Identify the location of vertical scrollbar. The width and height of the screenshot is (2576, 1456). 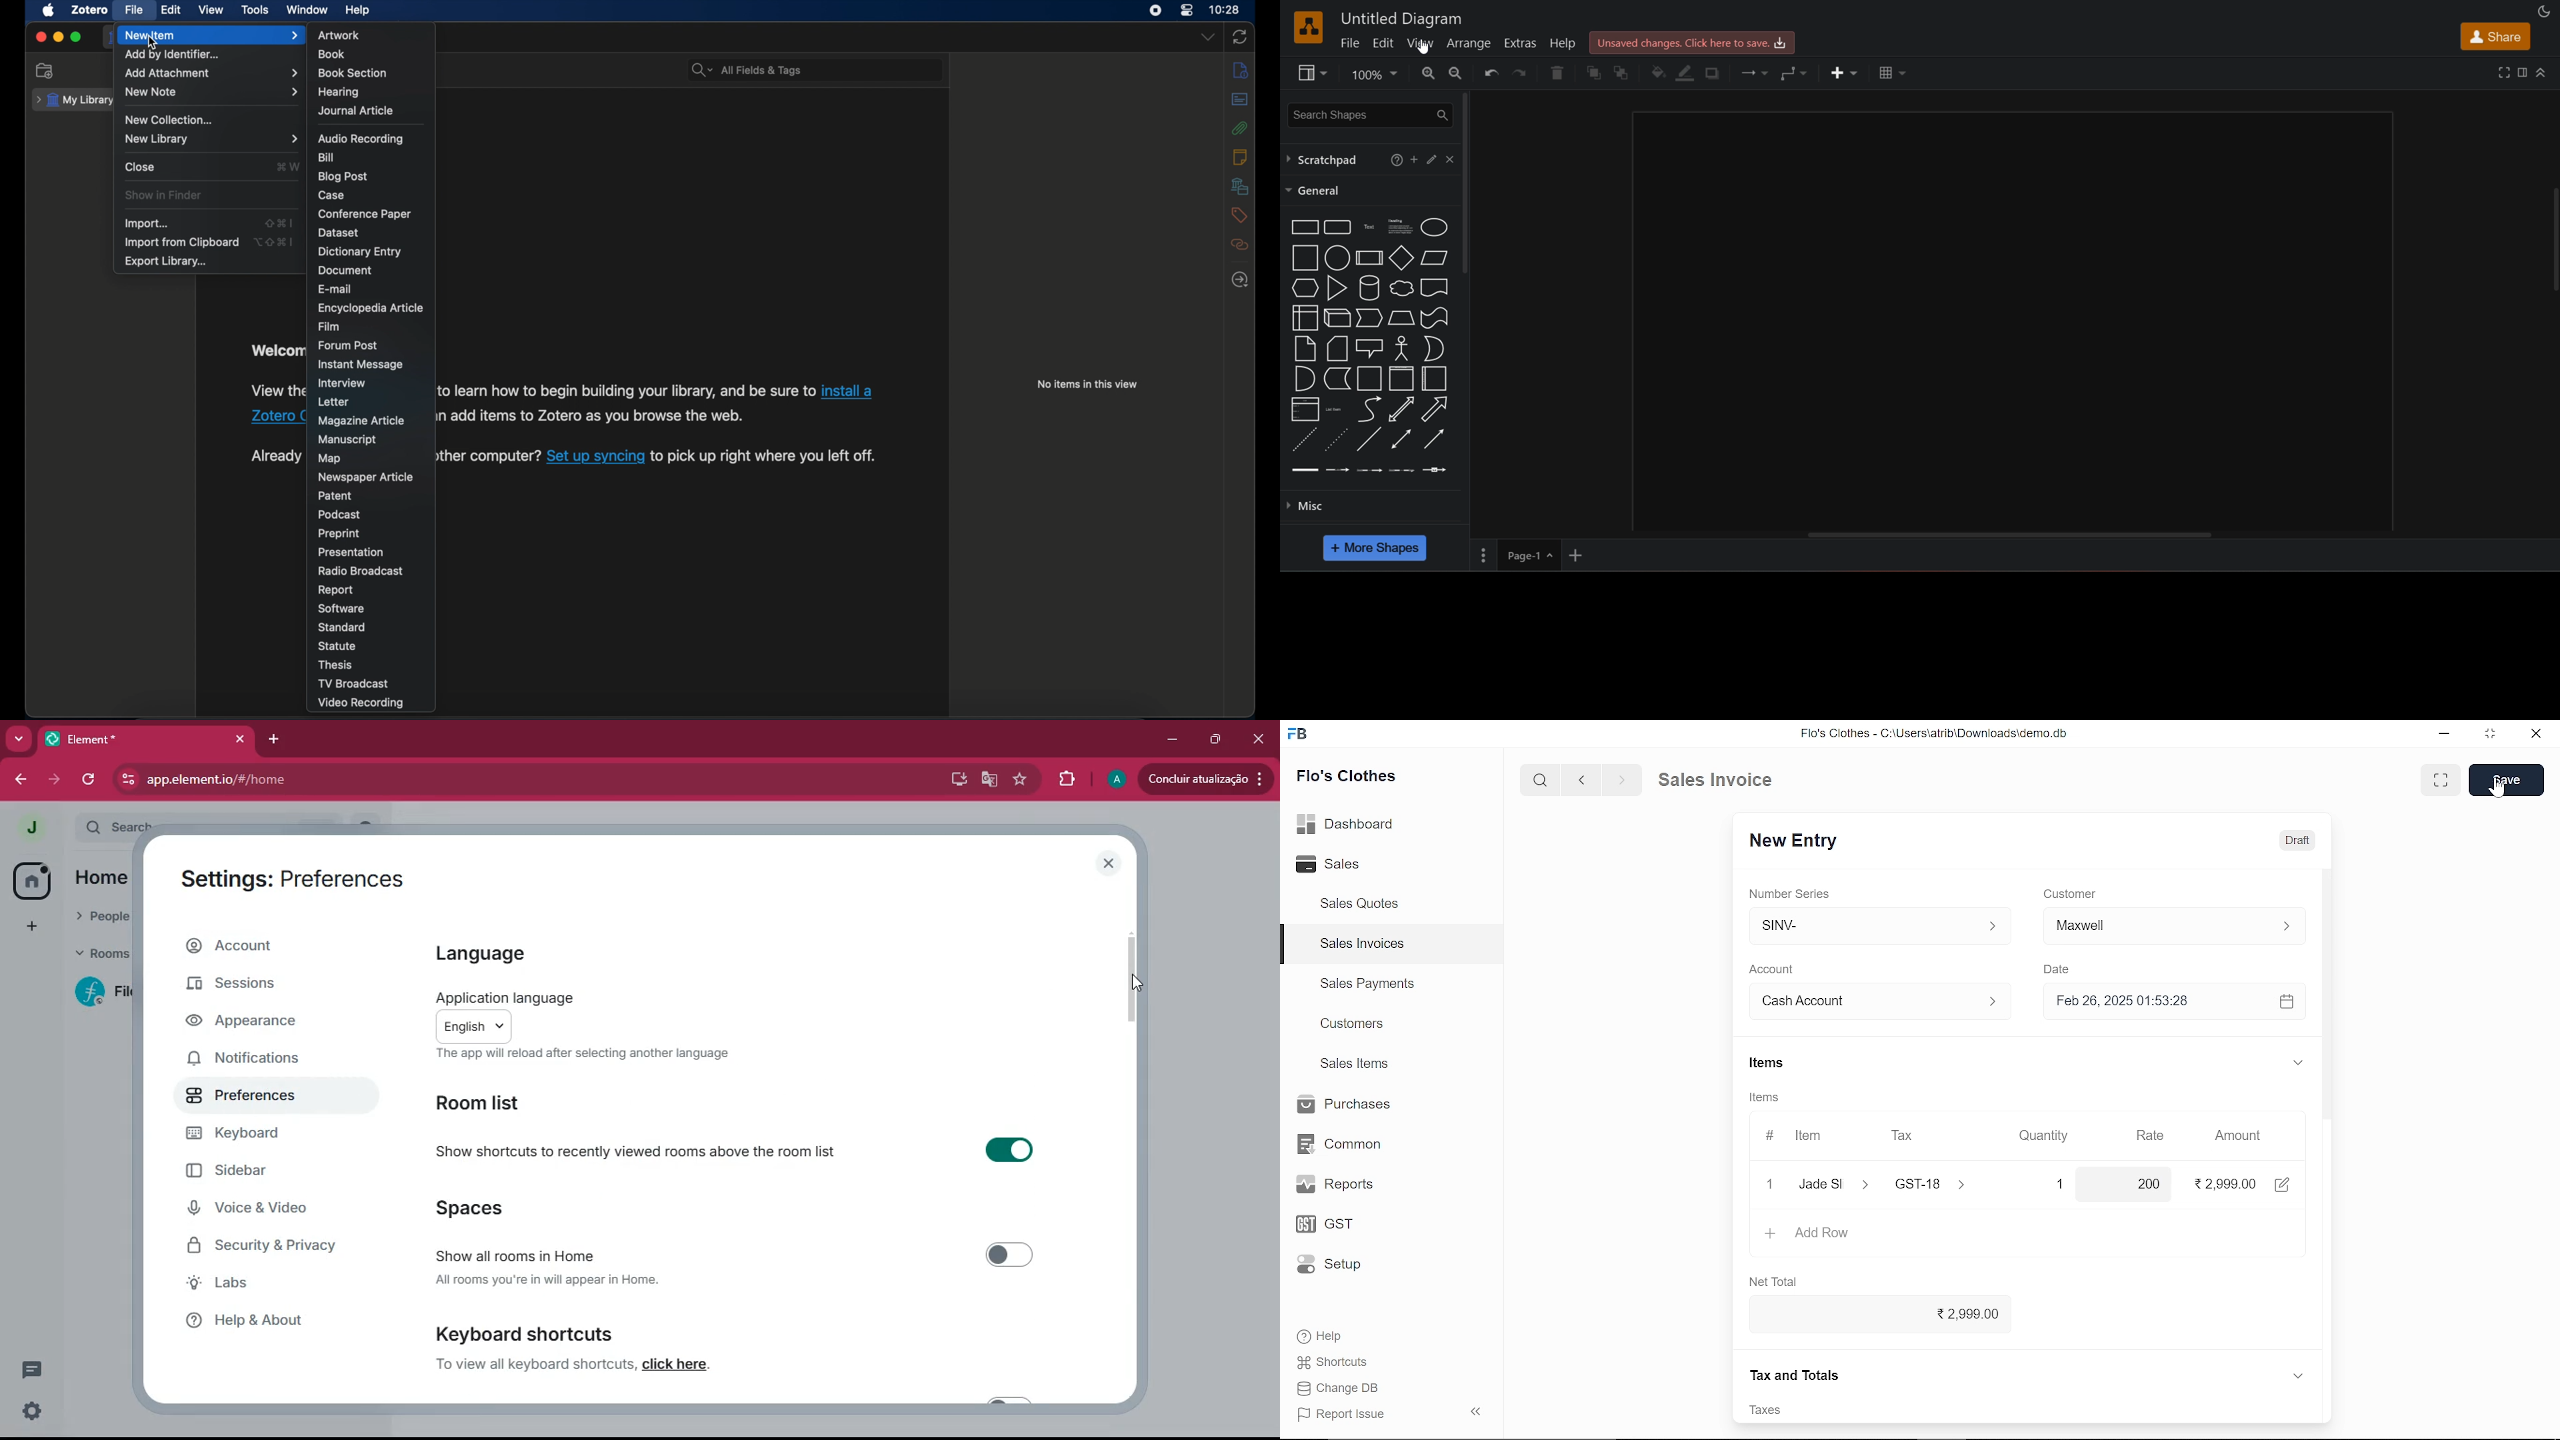
(2328, 1049).